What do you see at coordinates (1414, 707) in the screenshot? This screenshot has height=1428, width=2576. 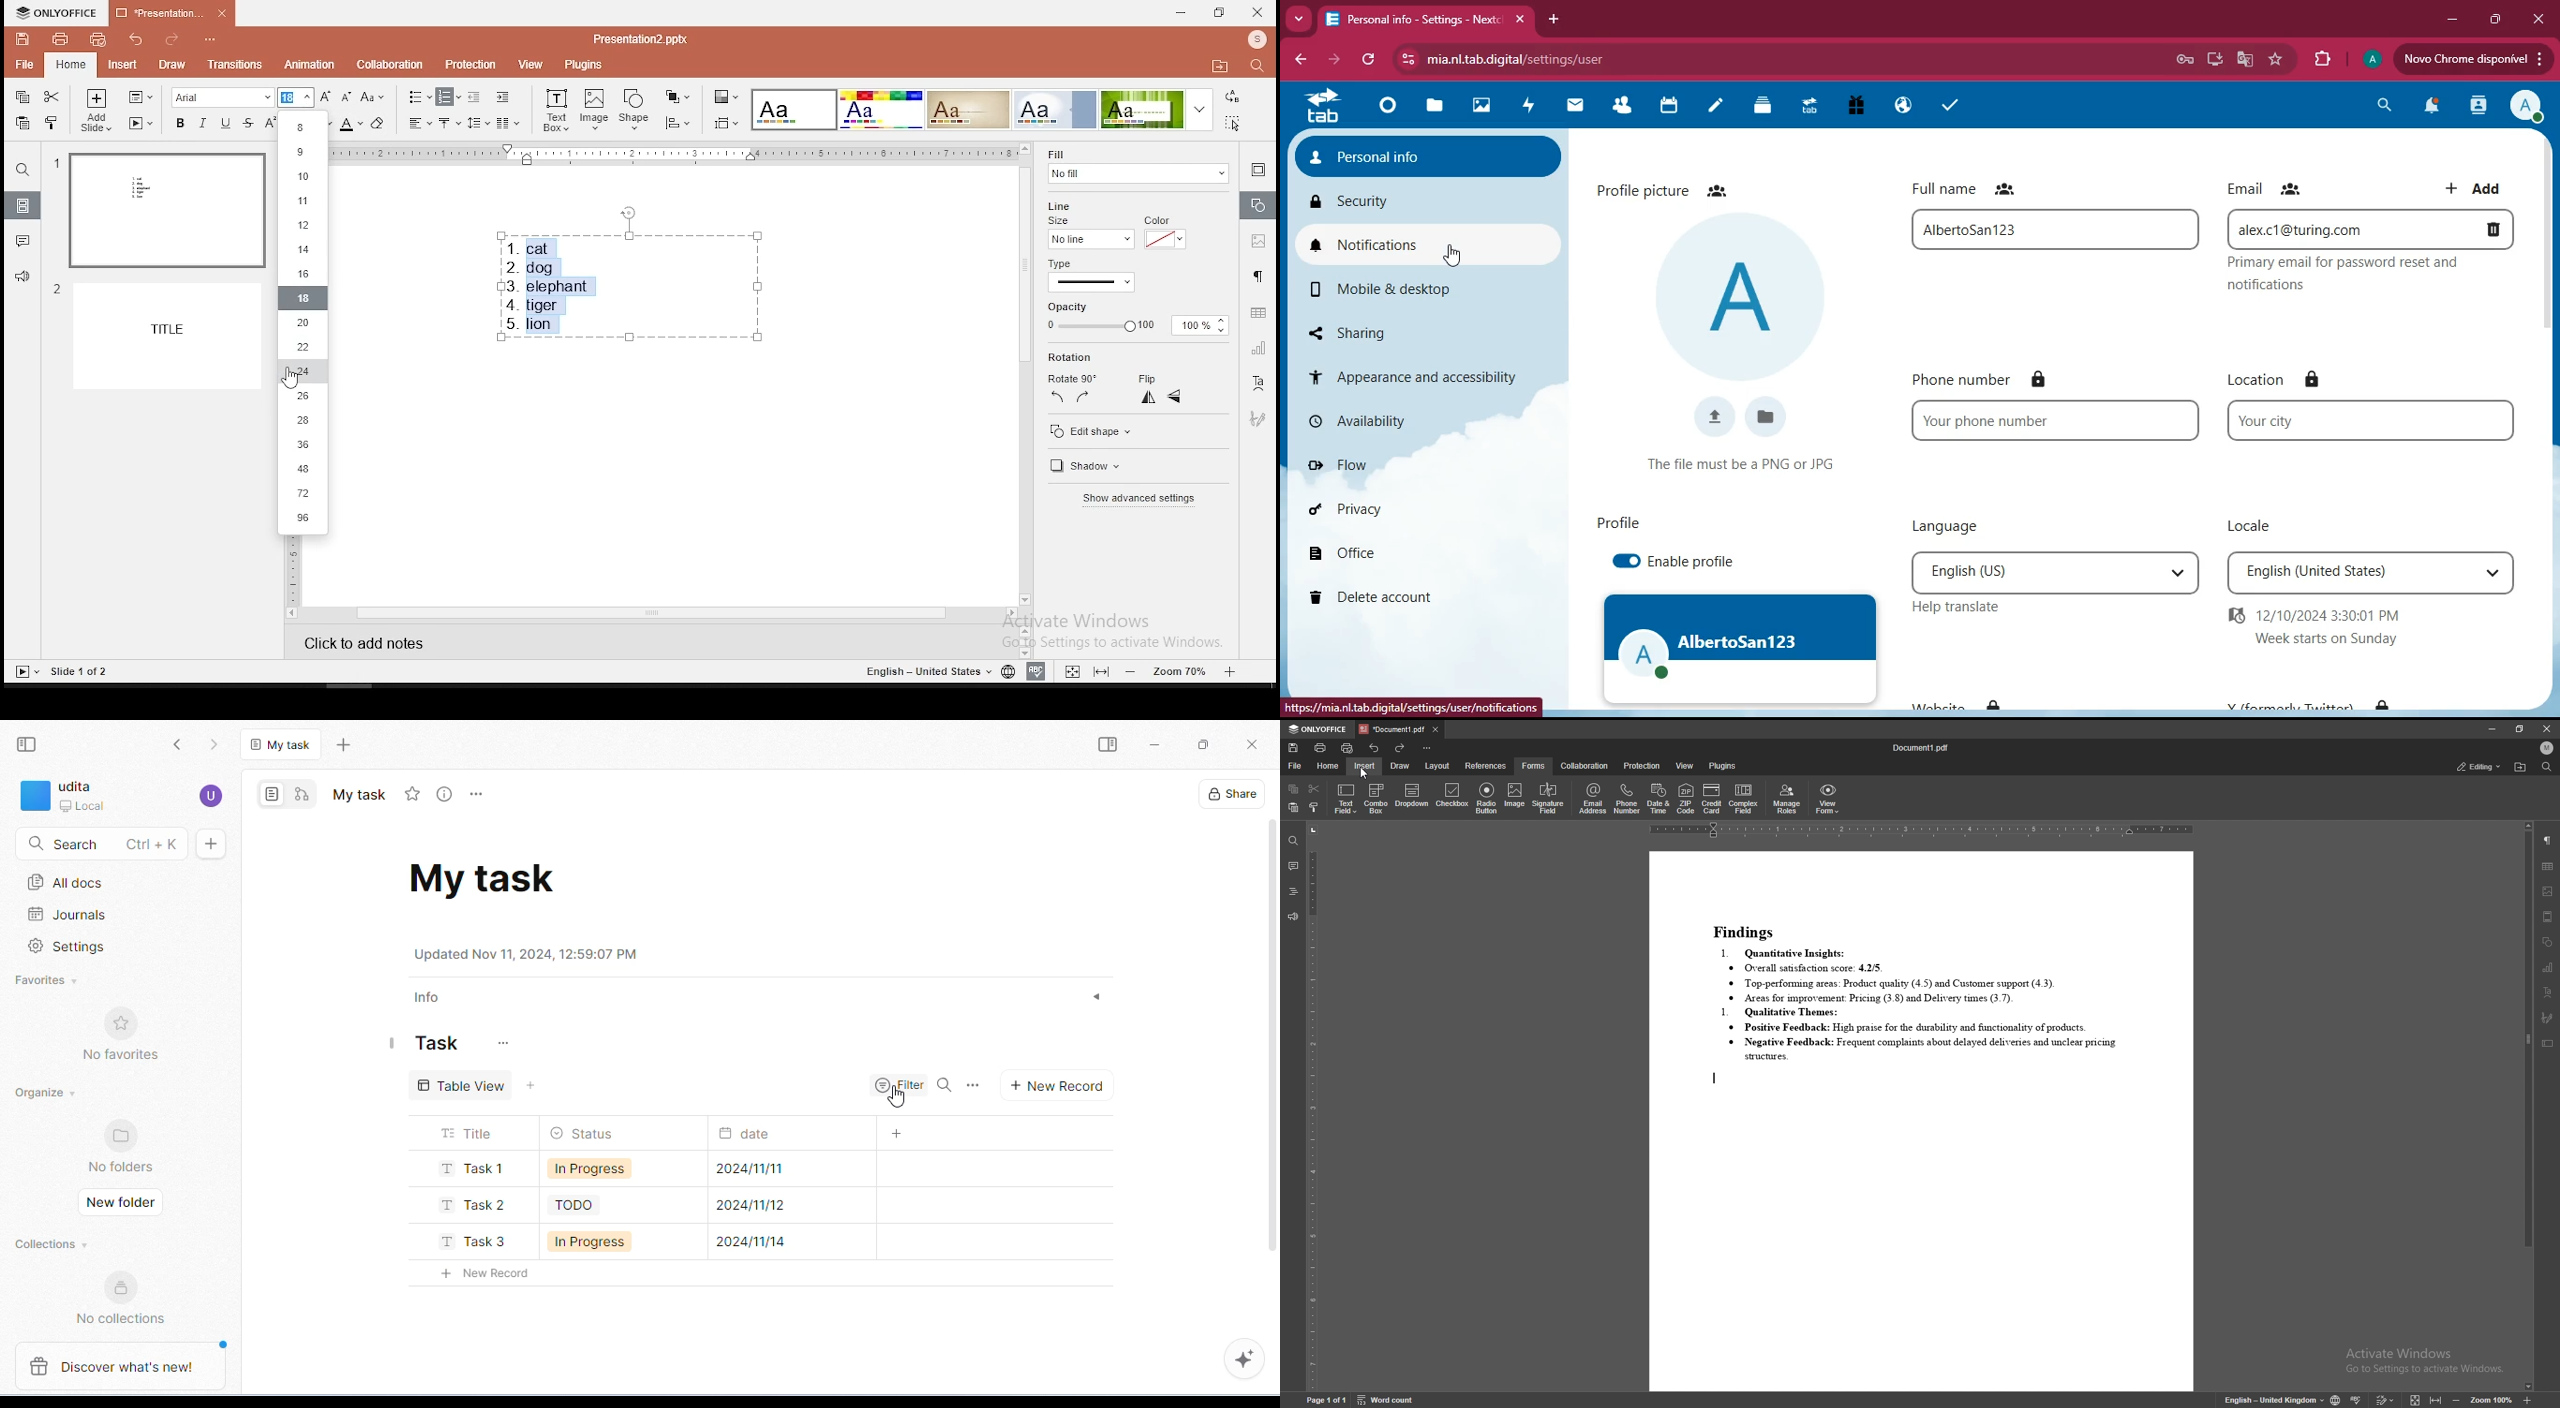 I see `url` at bounding box center [1414, 707].